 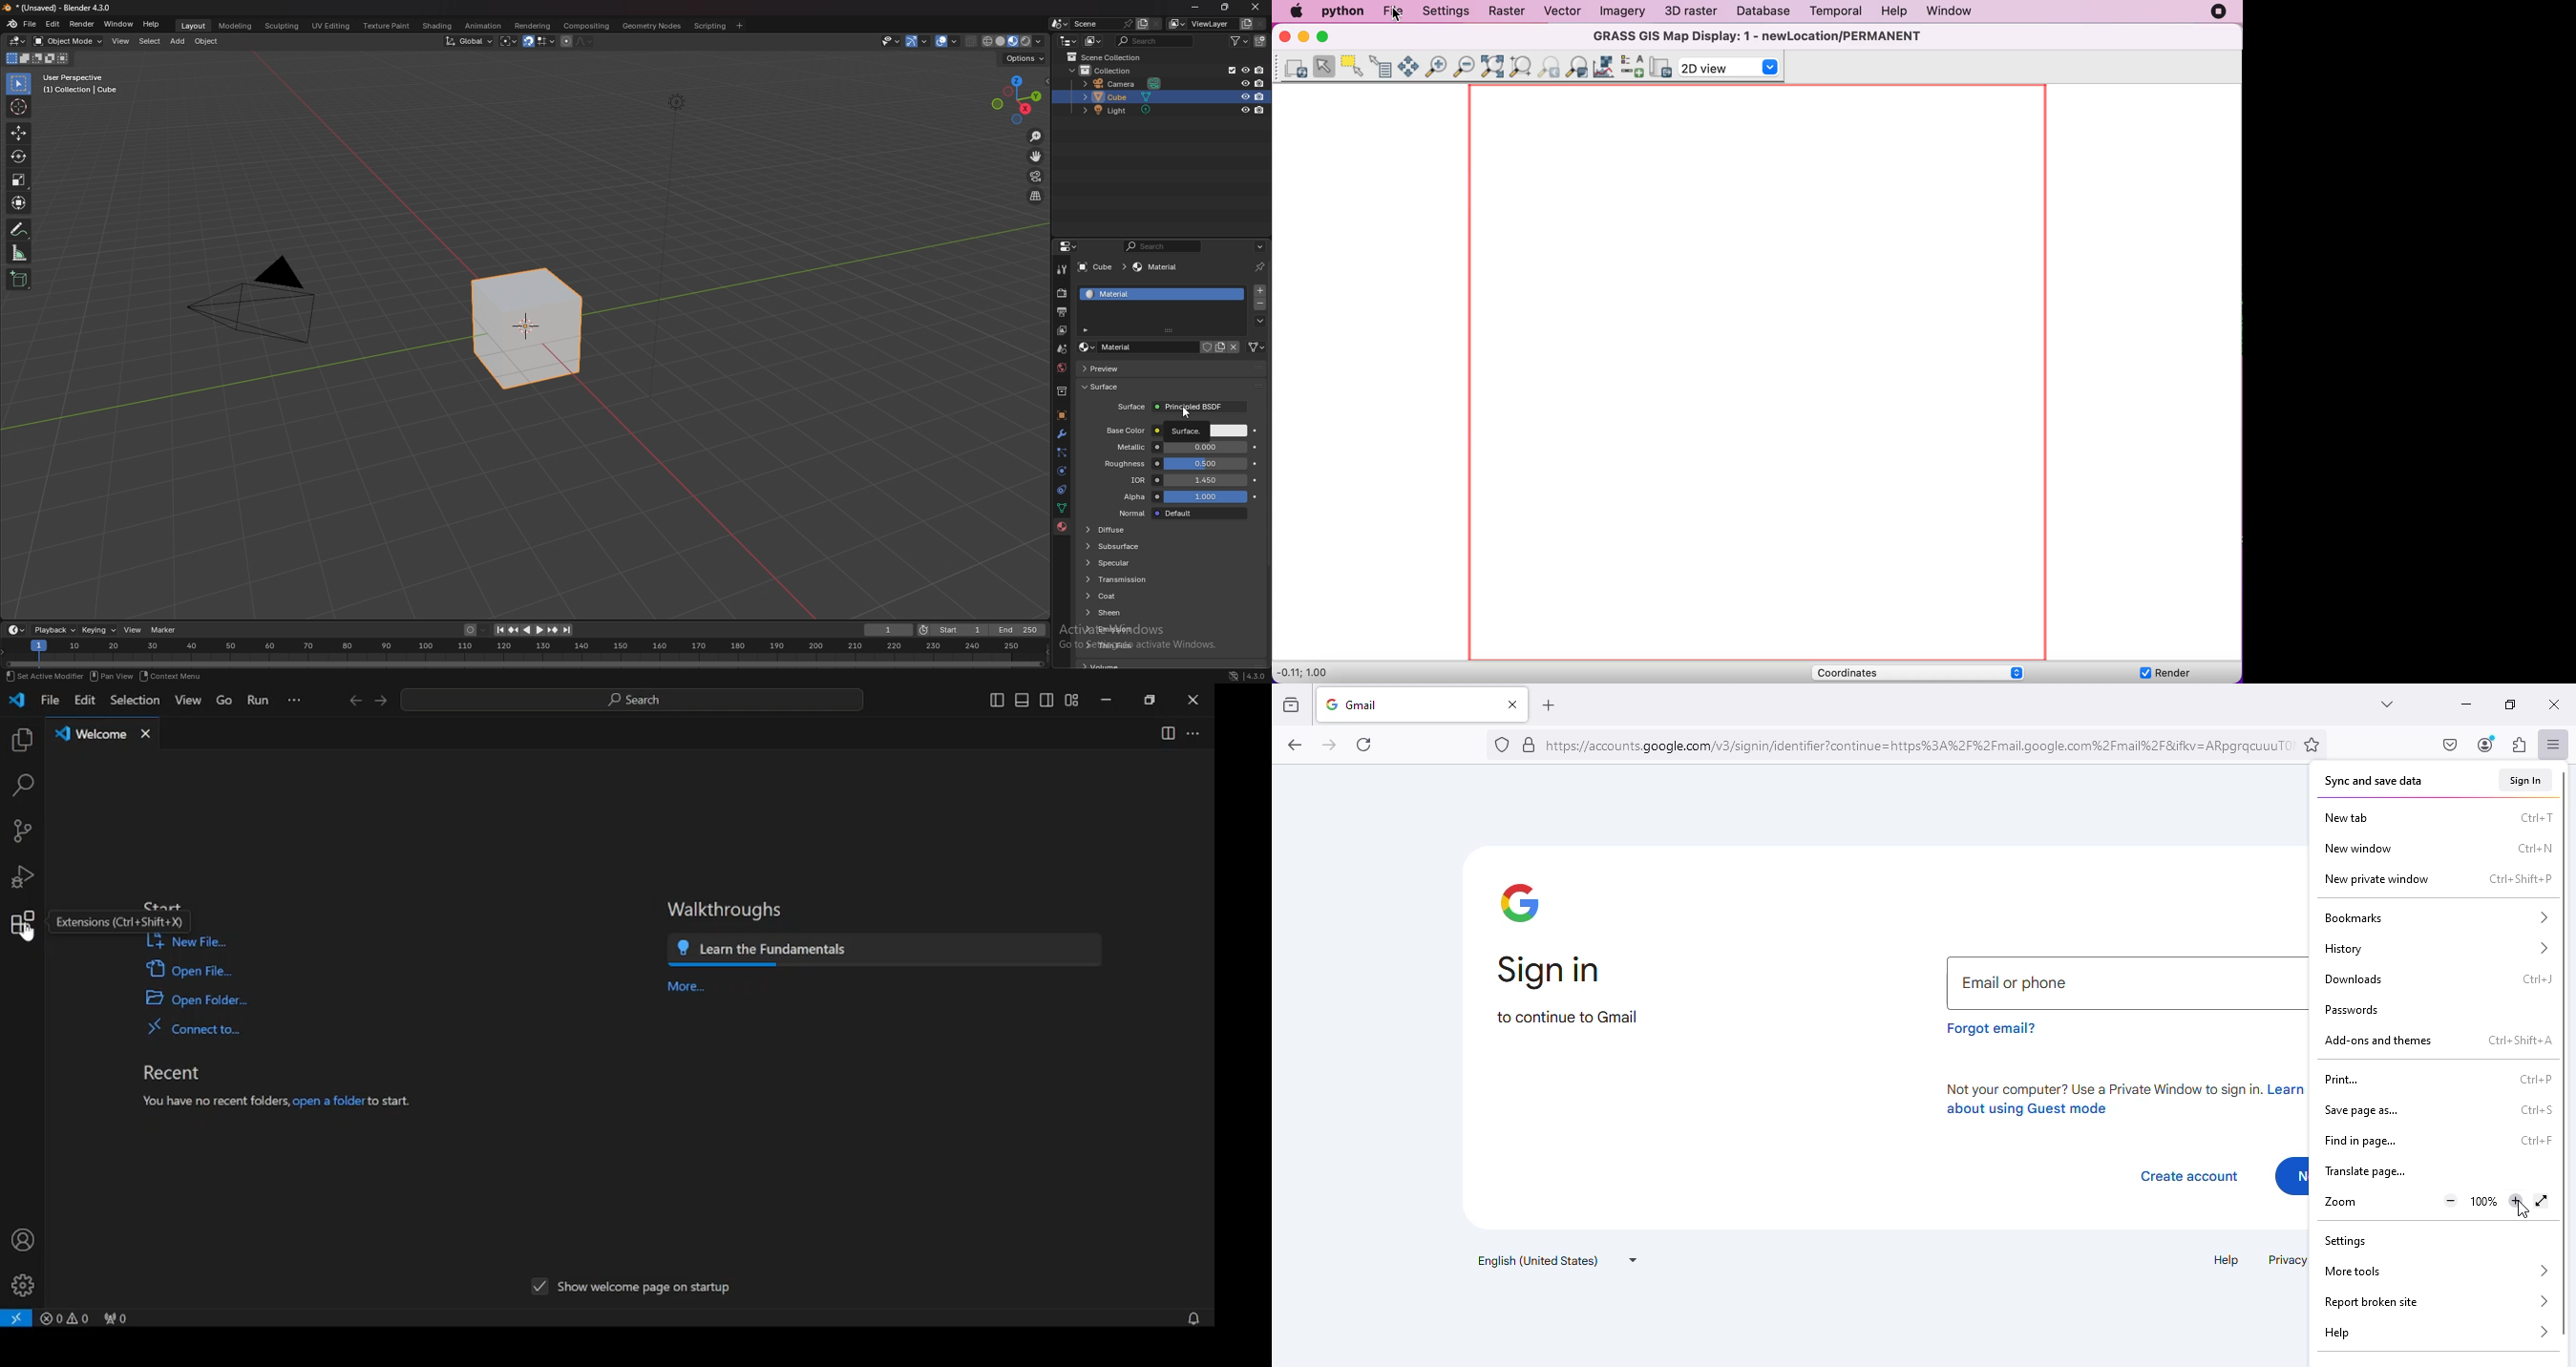 What do you see at coordinates (1503, 745) in the screenshot?
I see `no trackers known to firefox were detected on this page` at bounding box center [1503, 745].